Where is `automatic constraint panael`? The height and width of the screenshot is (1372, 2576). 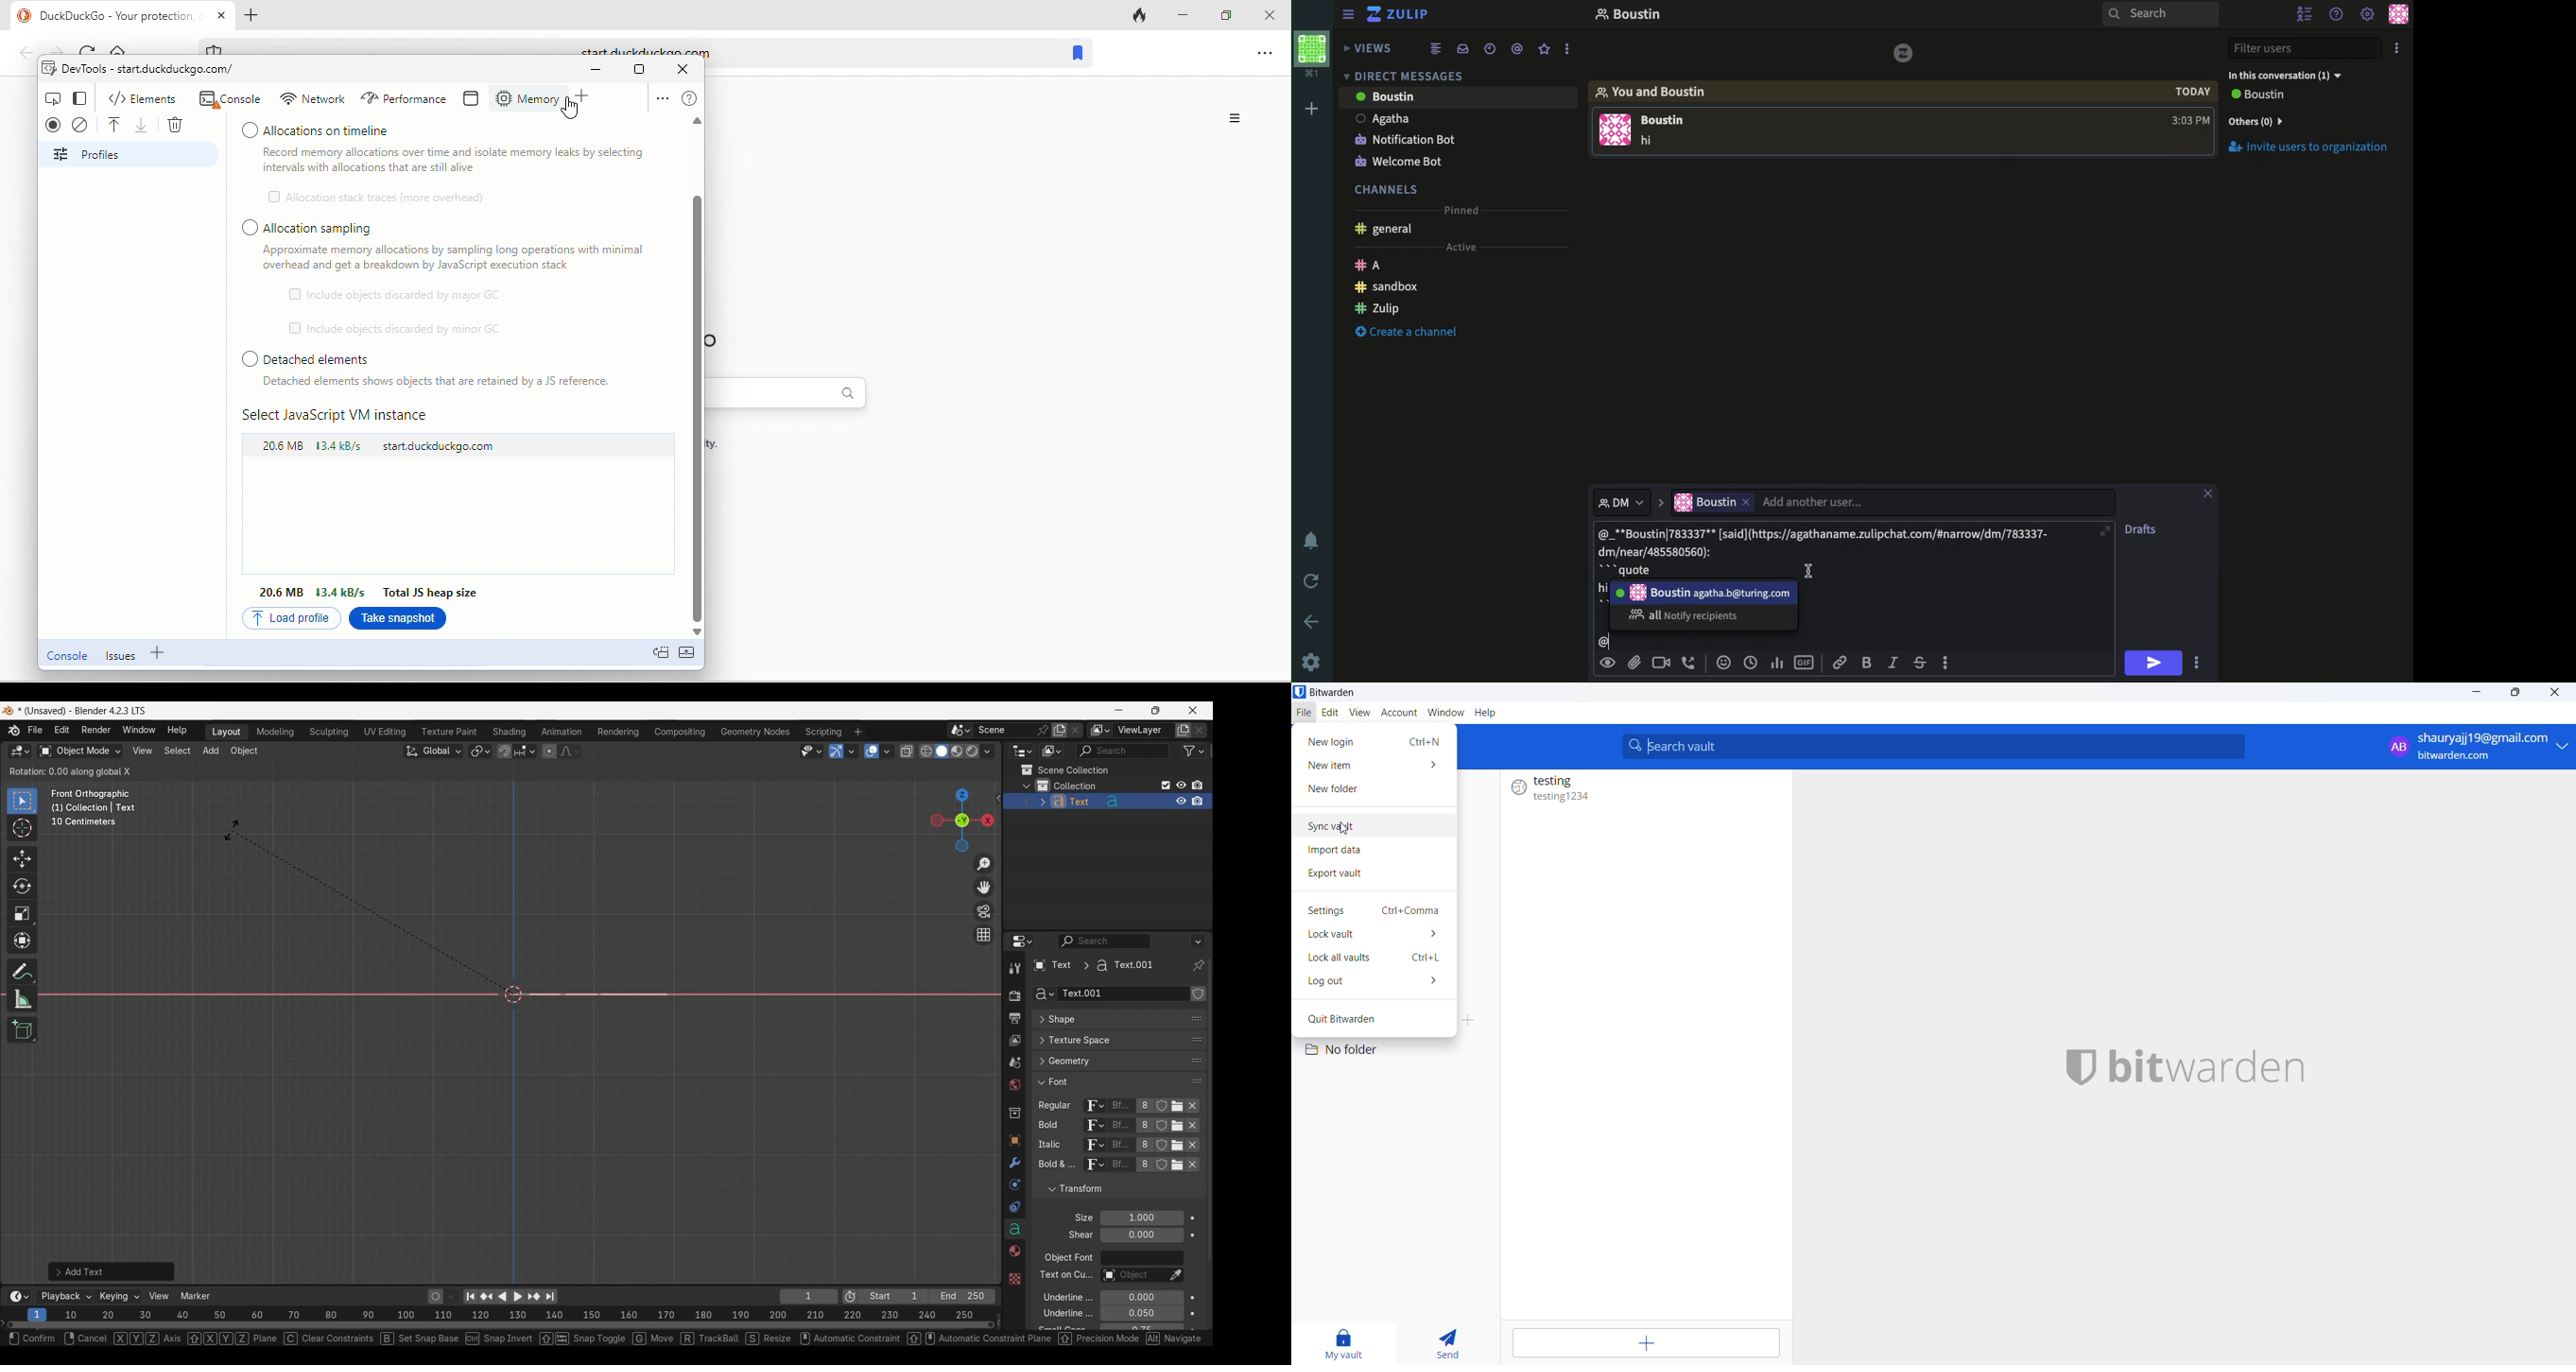
automatic constraint panael is located at coordinates (981, 1339).